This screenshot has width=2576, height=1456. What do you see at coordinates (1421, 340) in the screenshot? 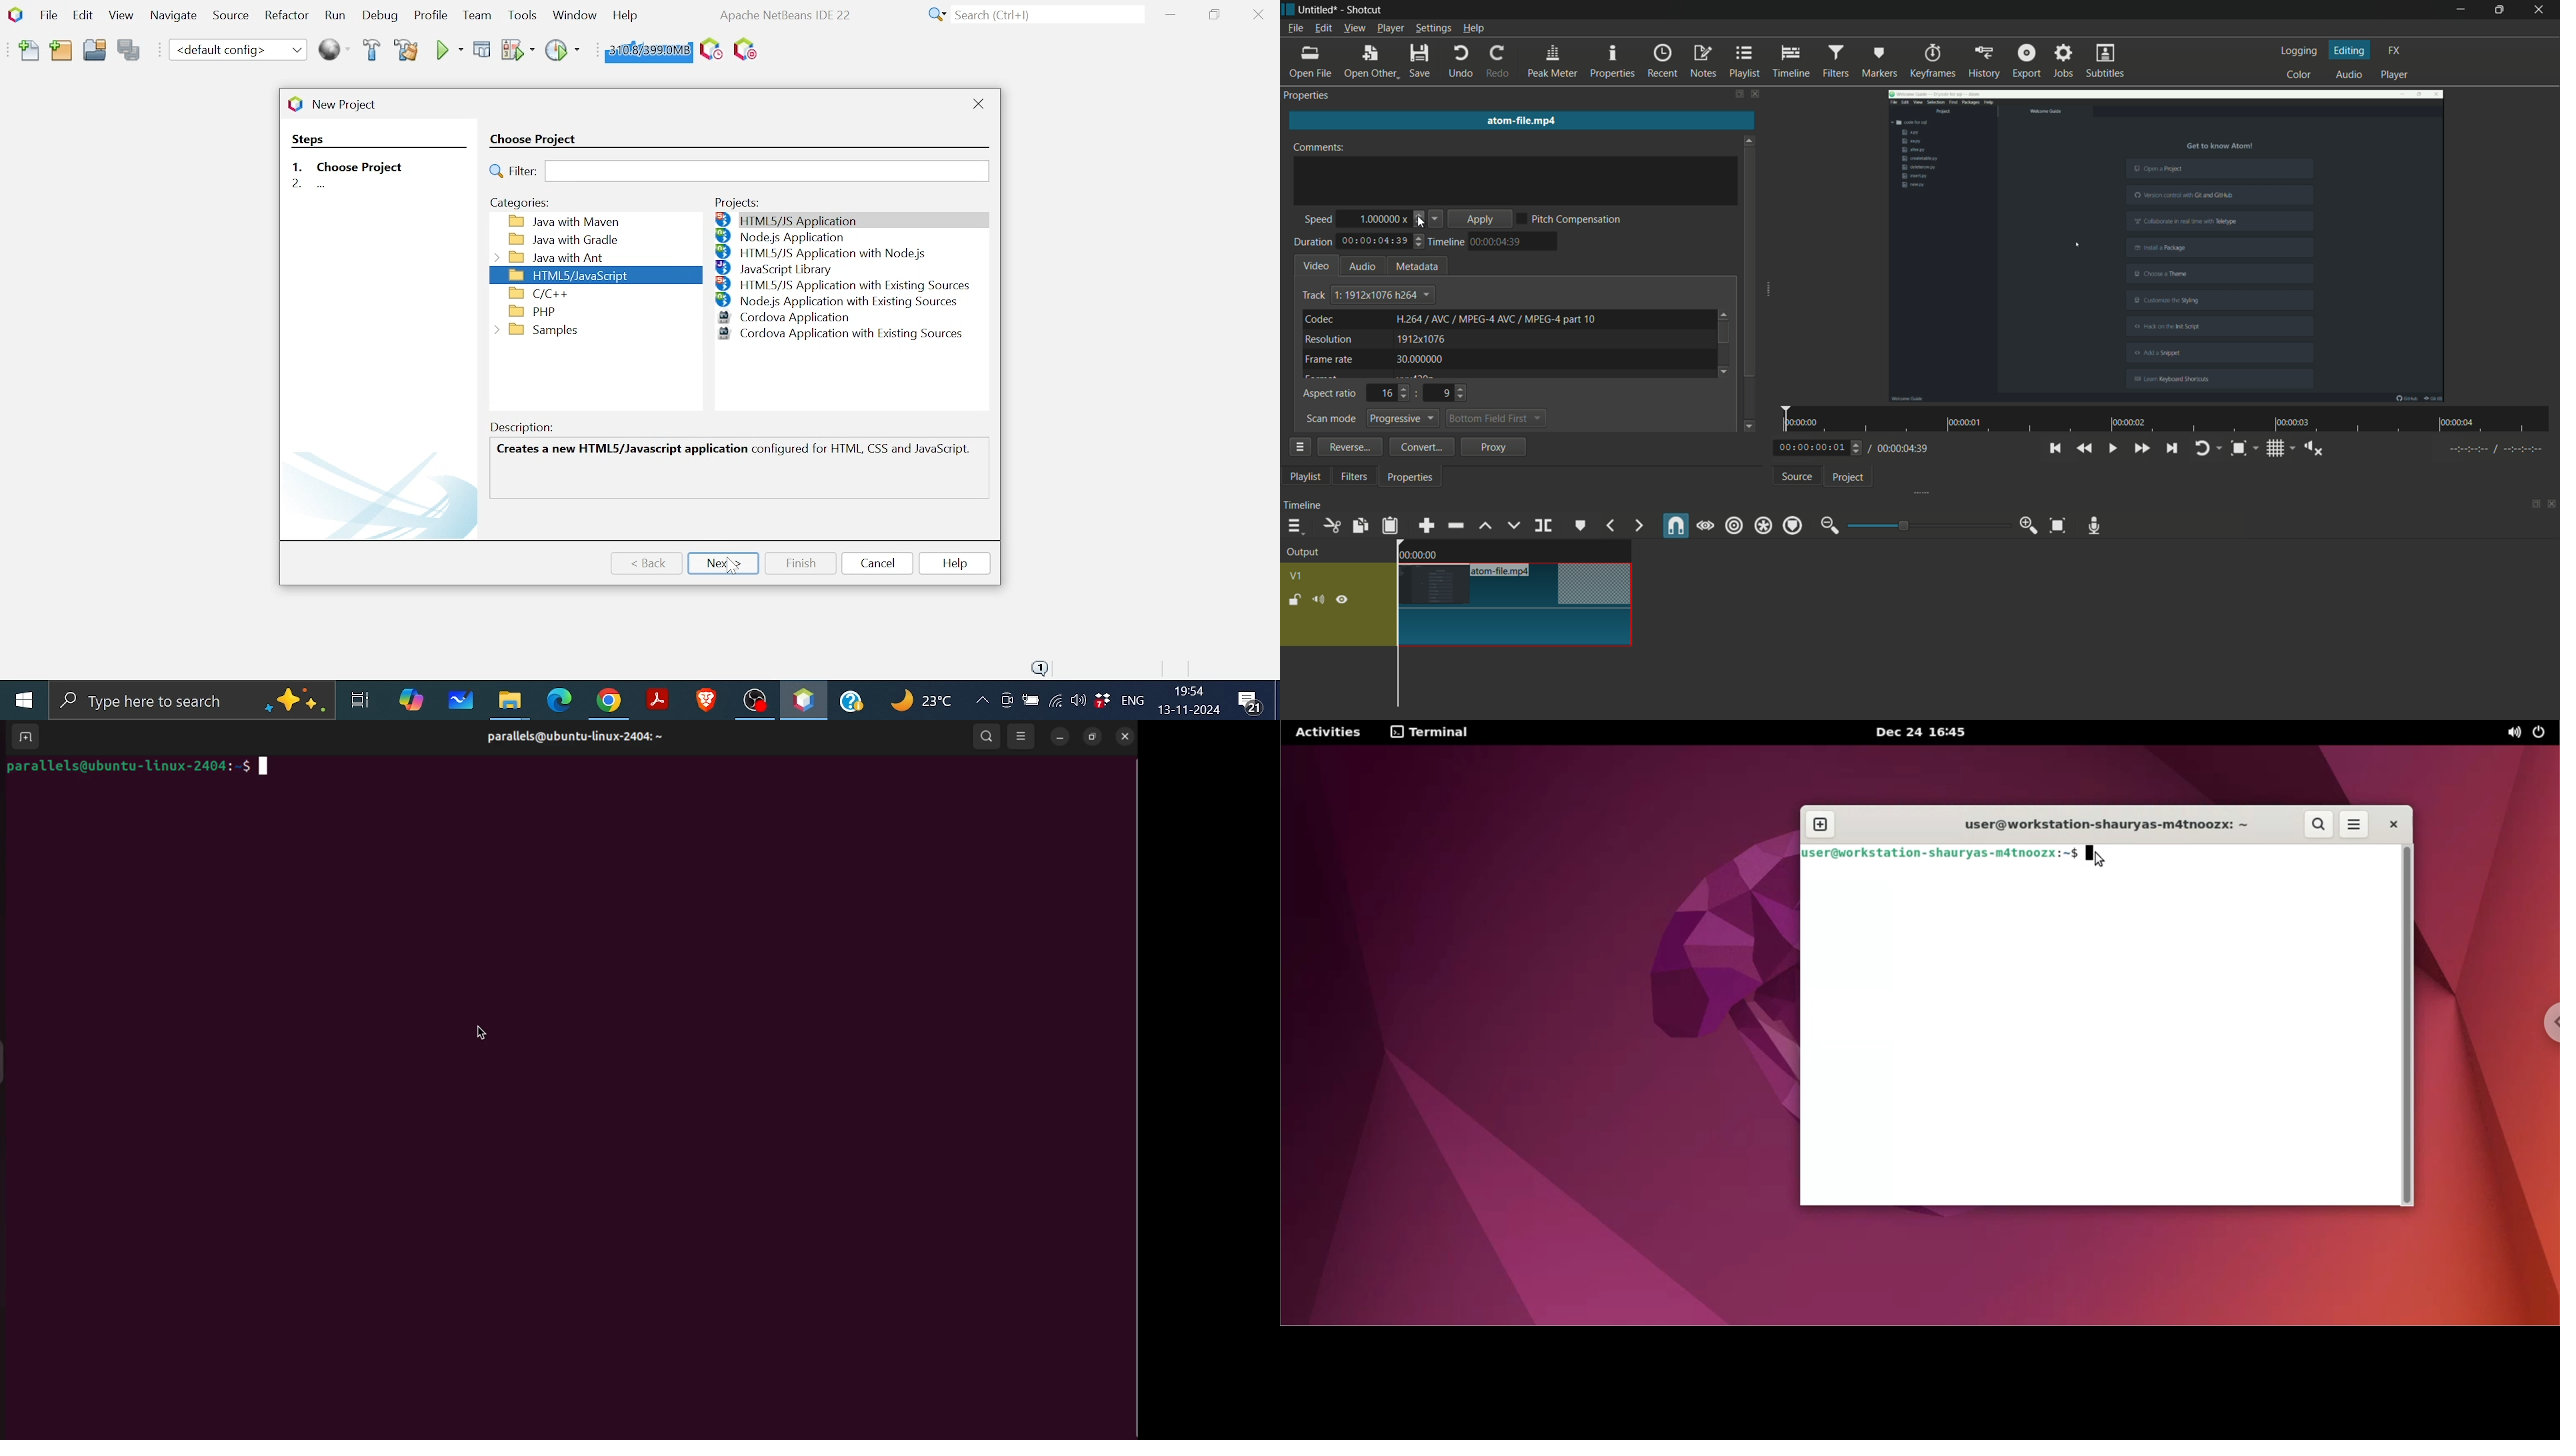
I see `1912x1076` at bounding box center [1421, 340].